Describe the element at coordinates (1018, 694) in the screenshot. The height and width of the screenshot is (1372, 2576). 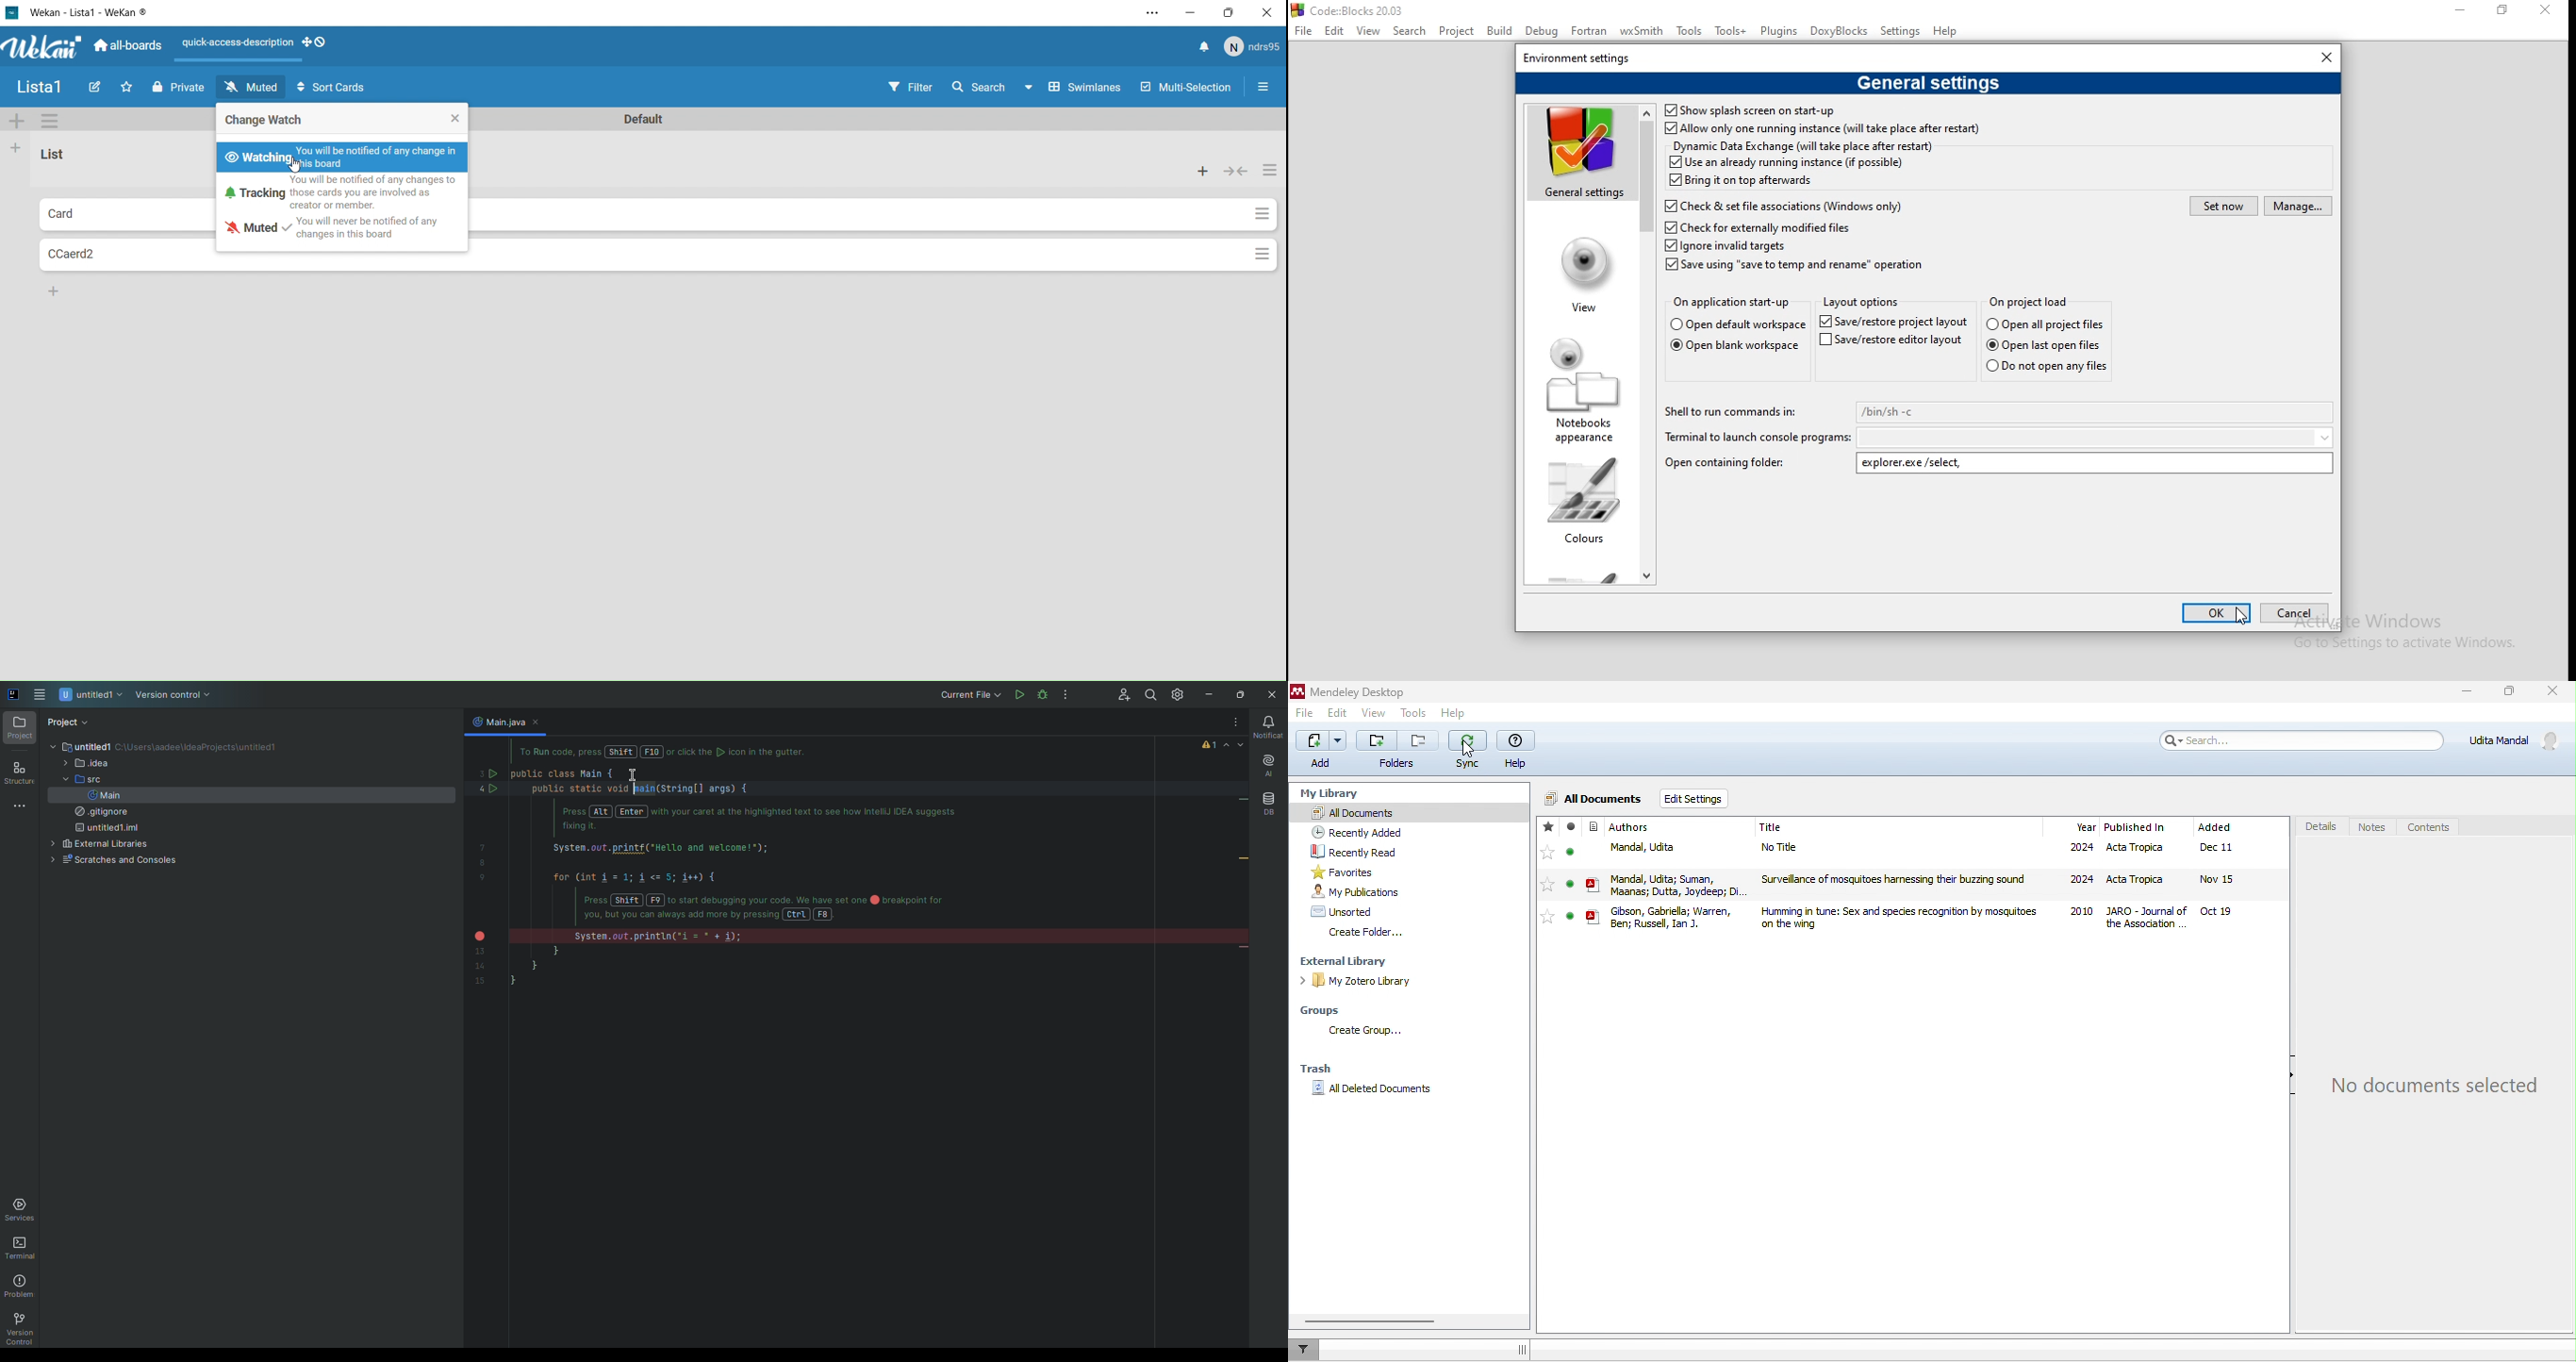
I see `Run Code` at that location.